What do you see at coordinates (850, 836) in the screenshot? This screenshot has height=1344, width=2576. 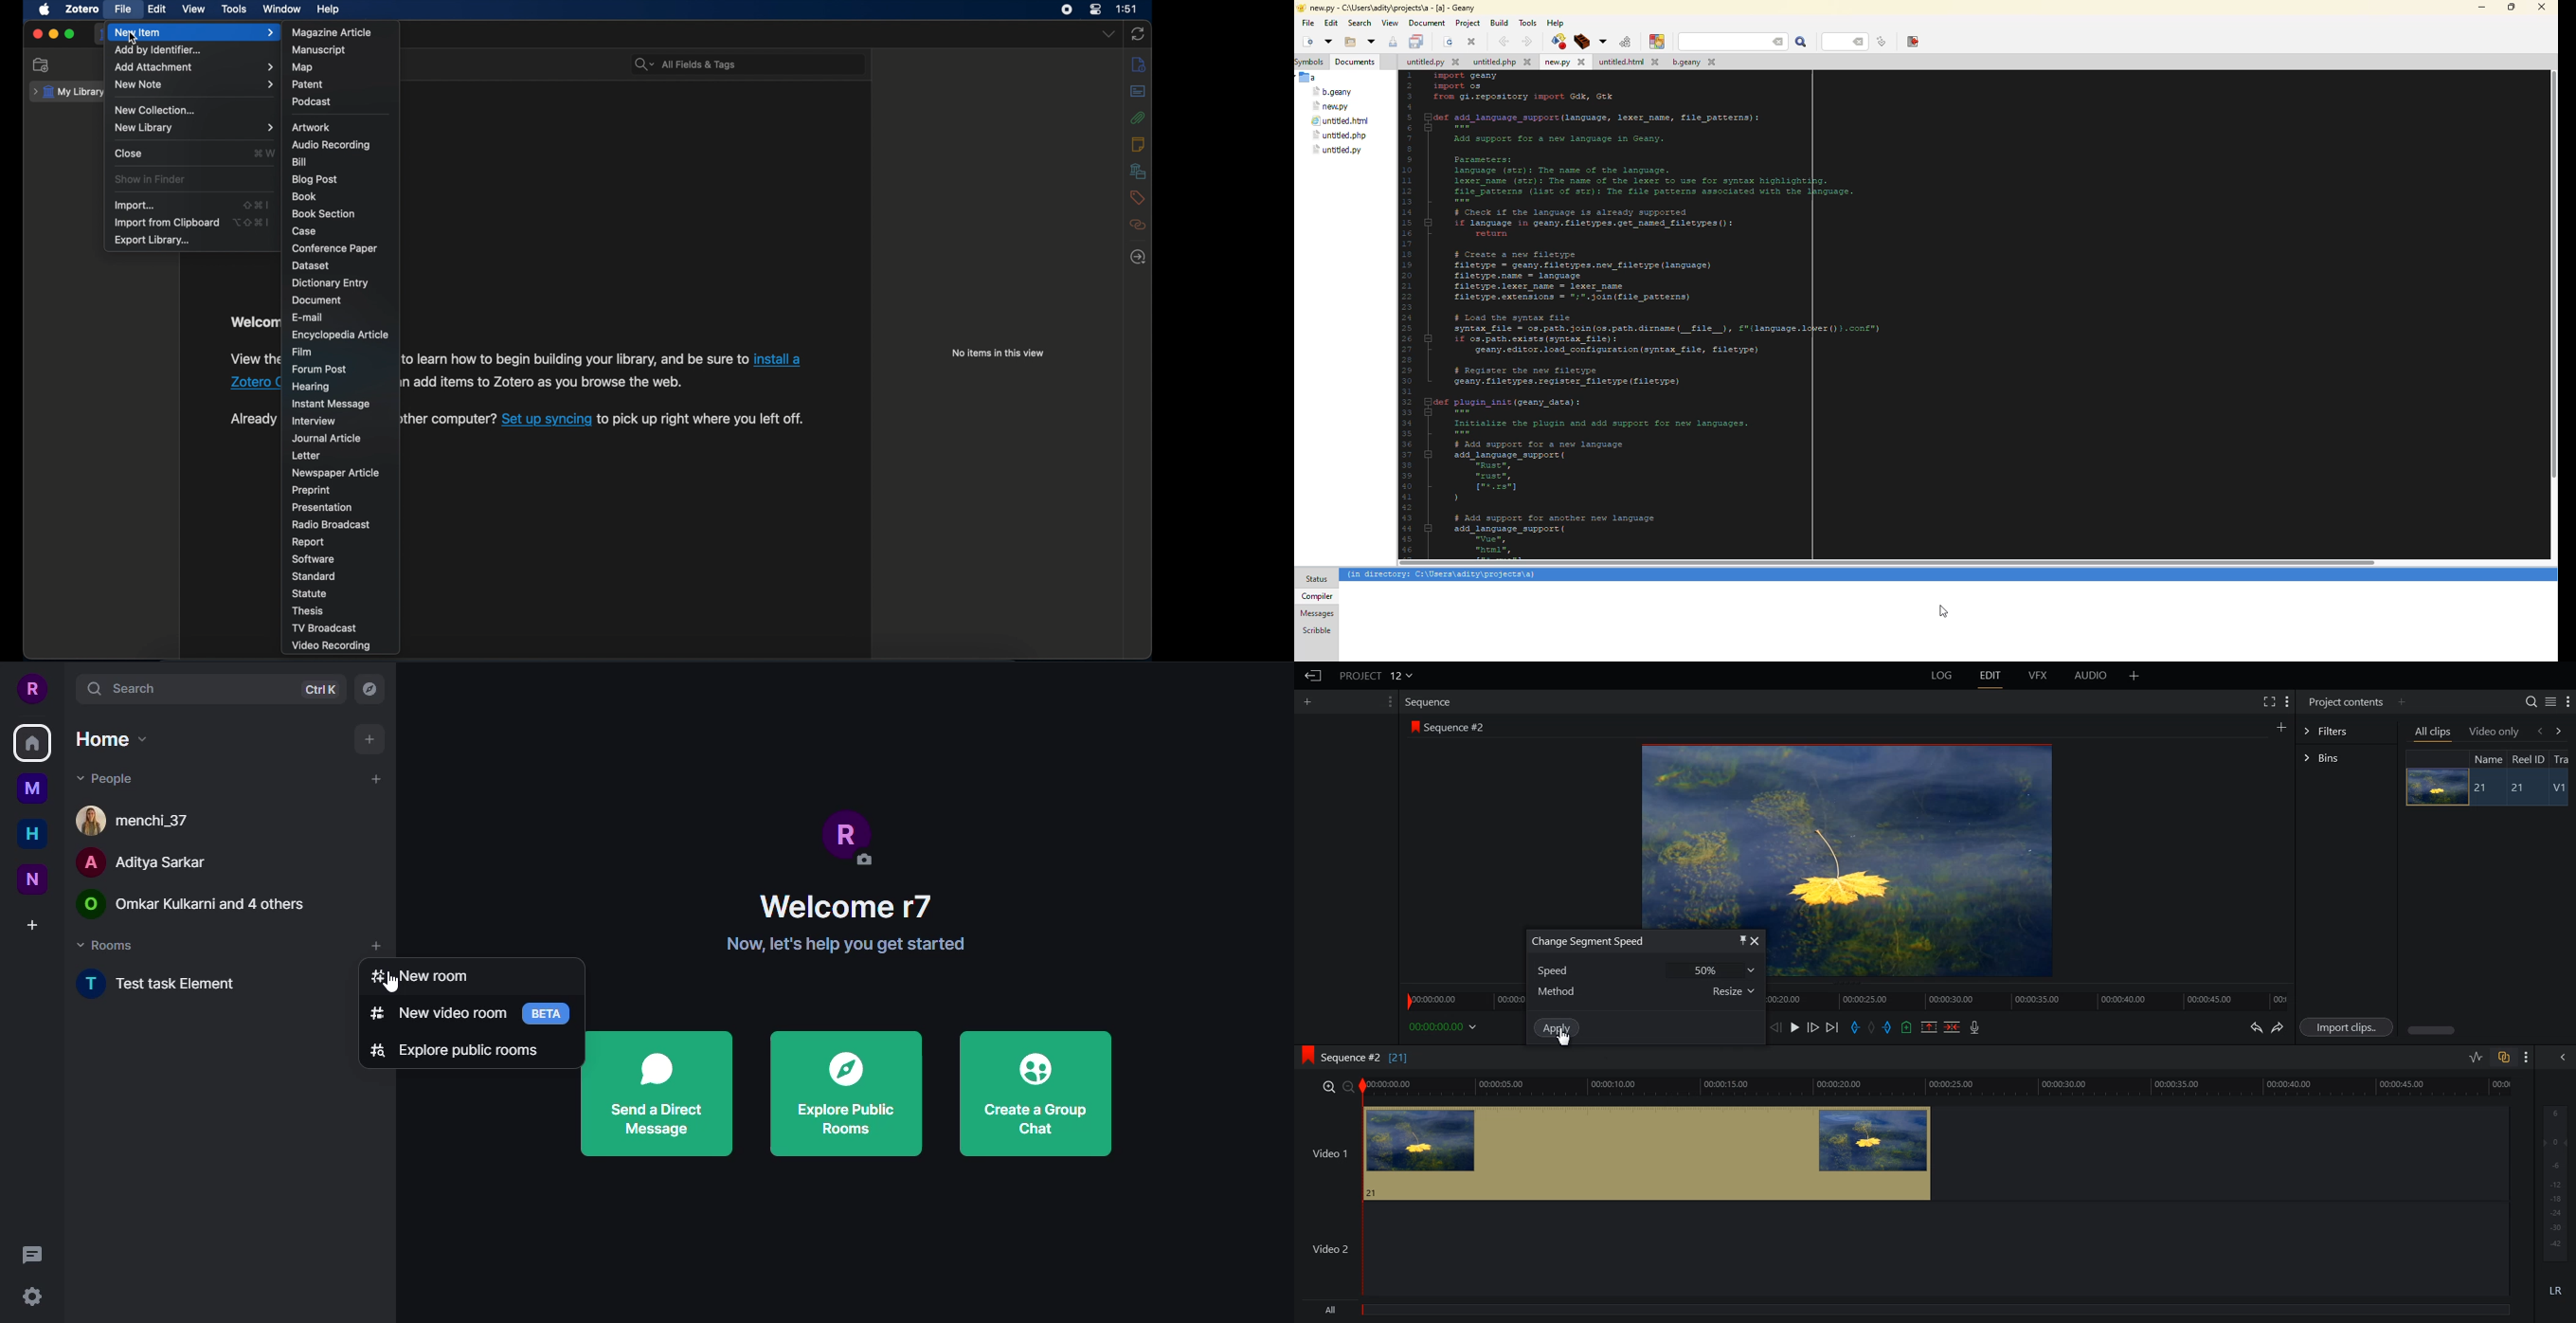 I see `profile pic` at bounding box center [850, 836].